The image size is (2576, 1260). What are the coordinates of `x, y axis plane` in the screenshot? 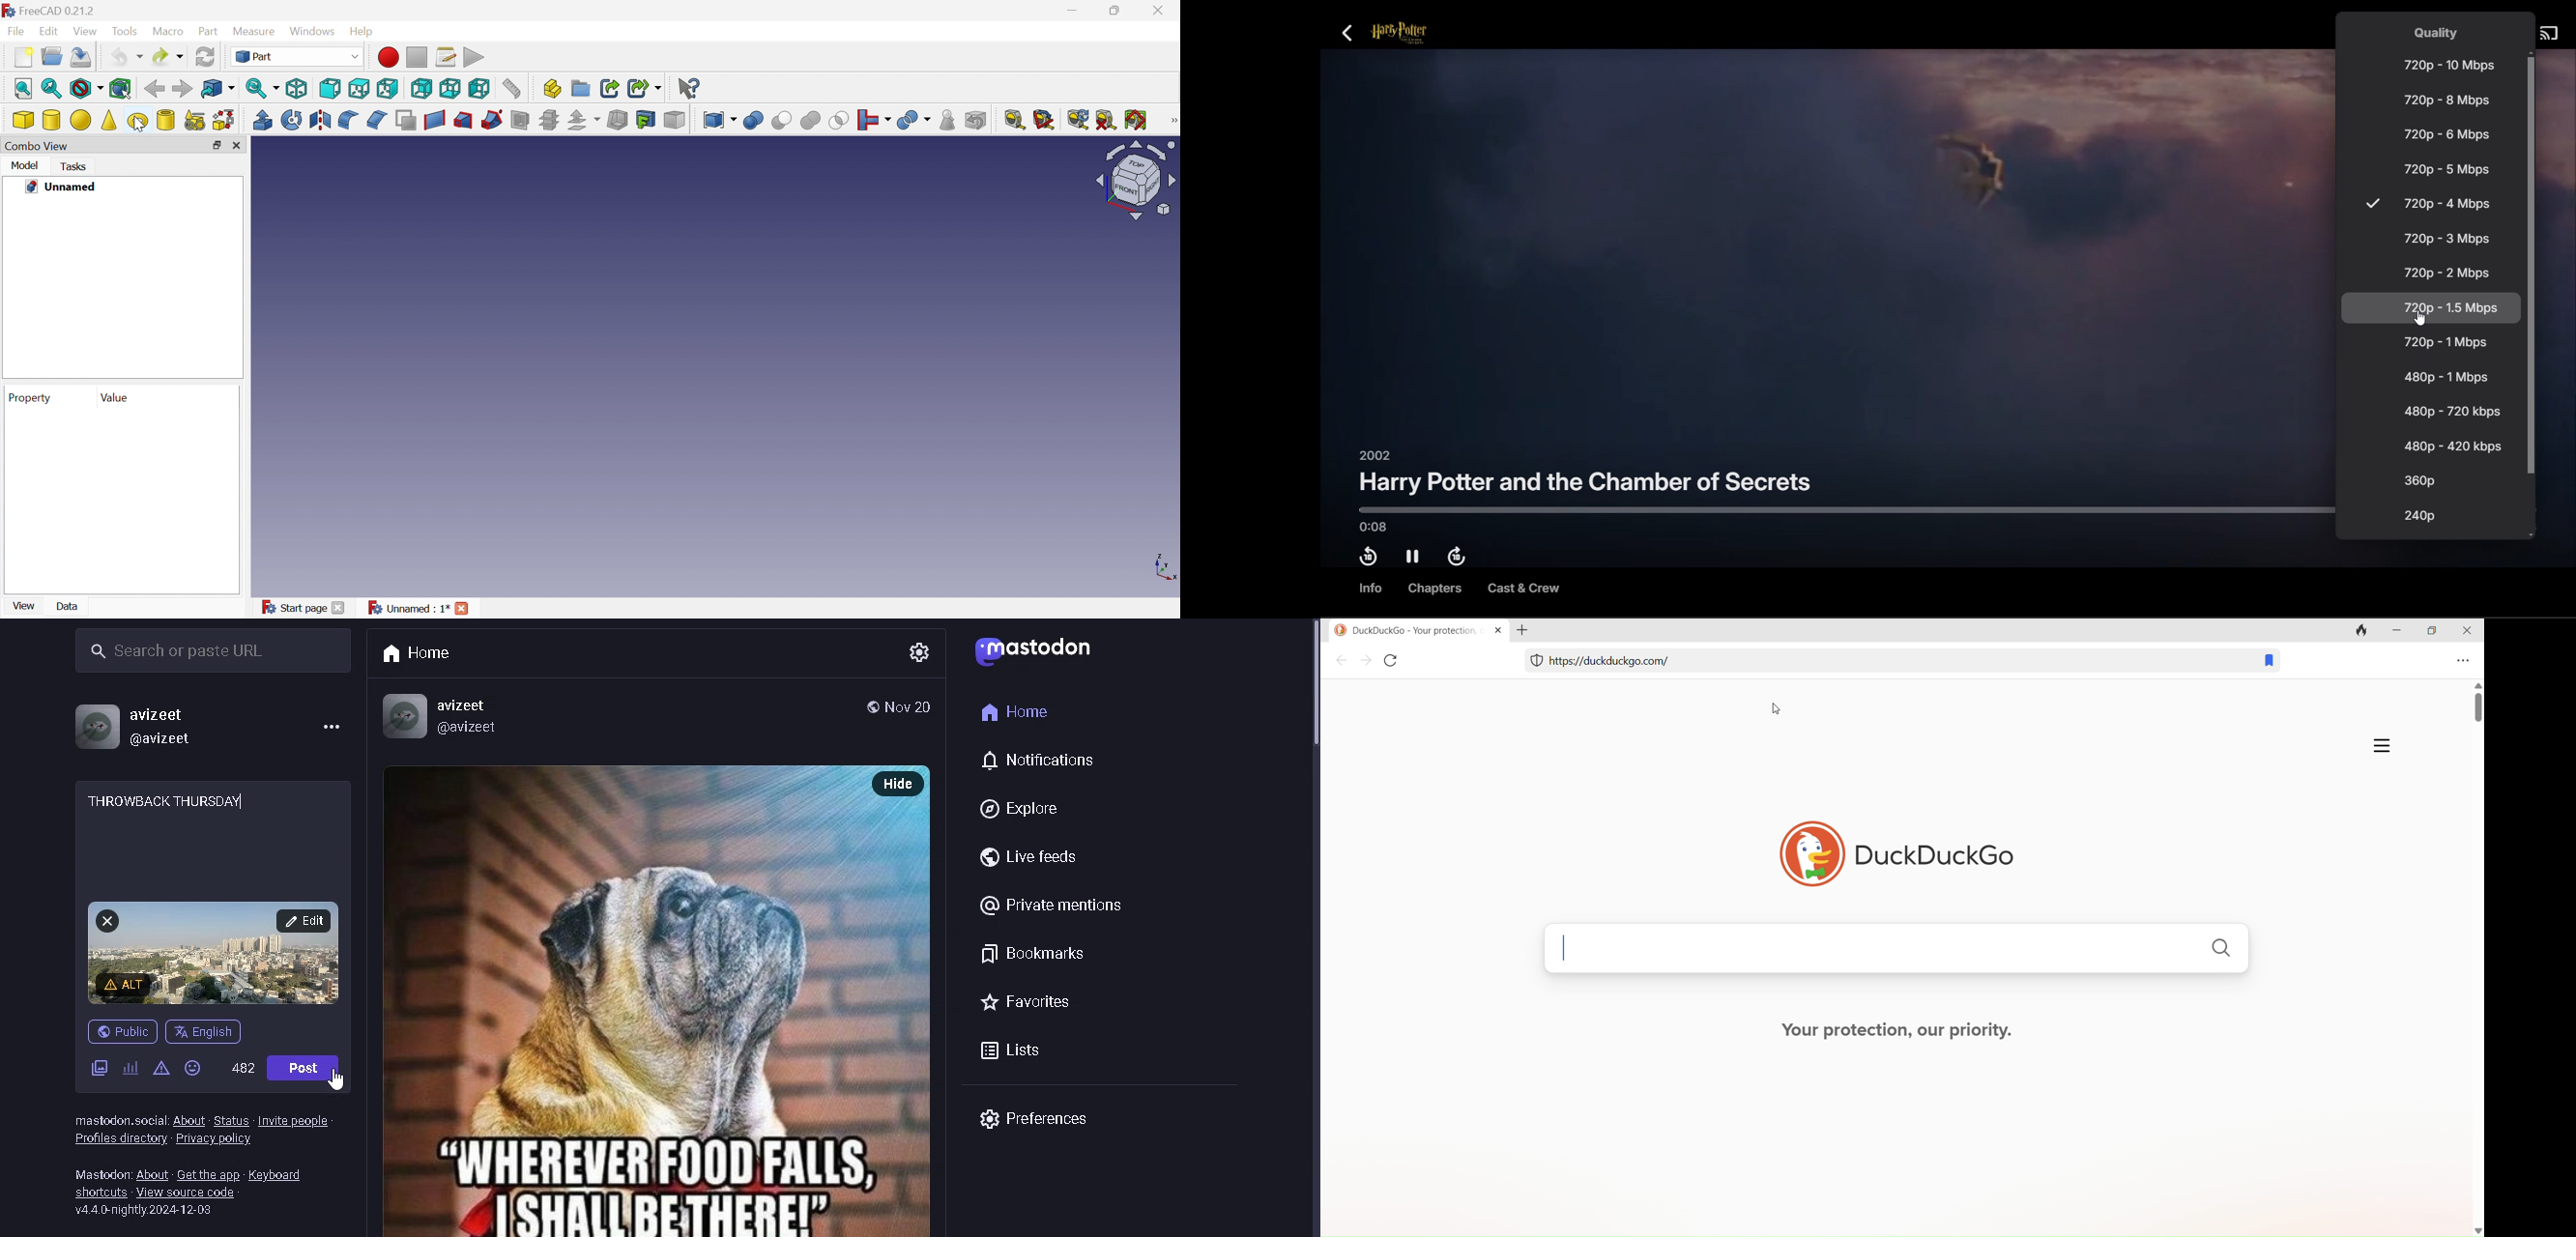 It's located at (1165, 565).